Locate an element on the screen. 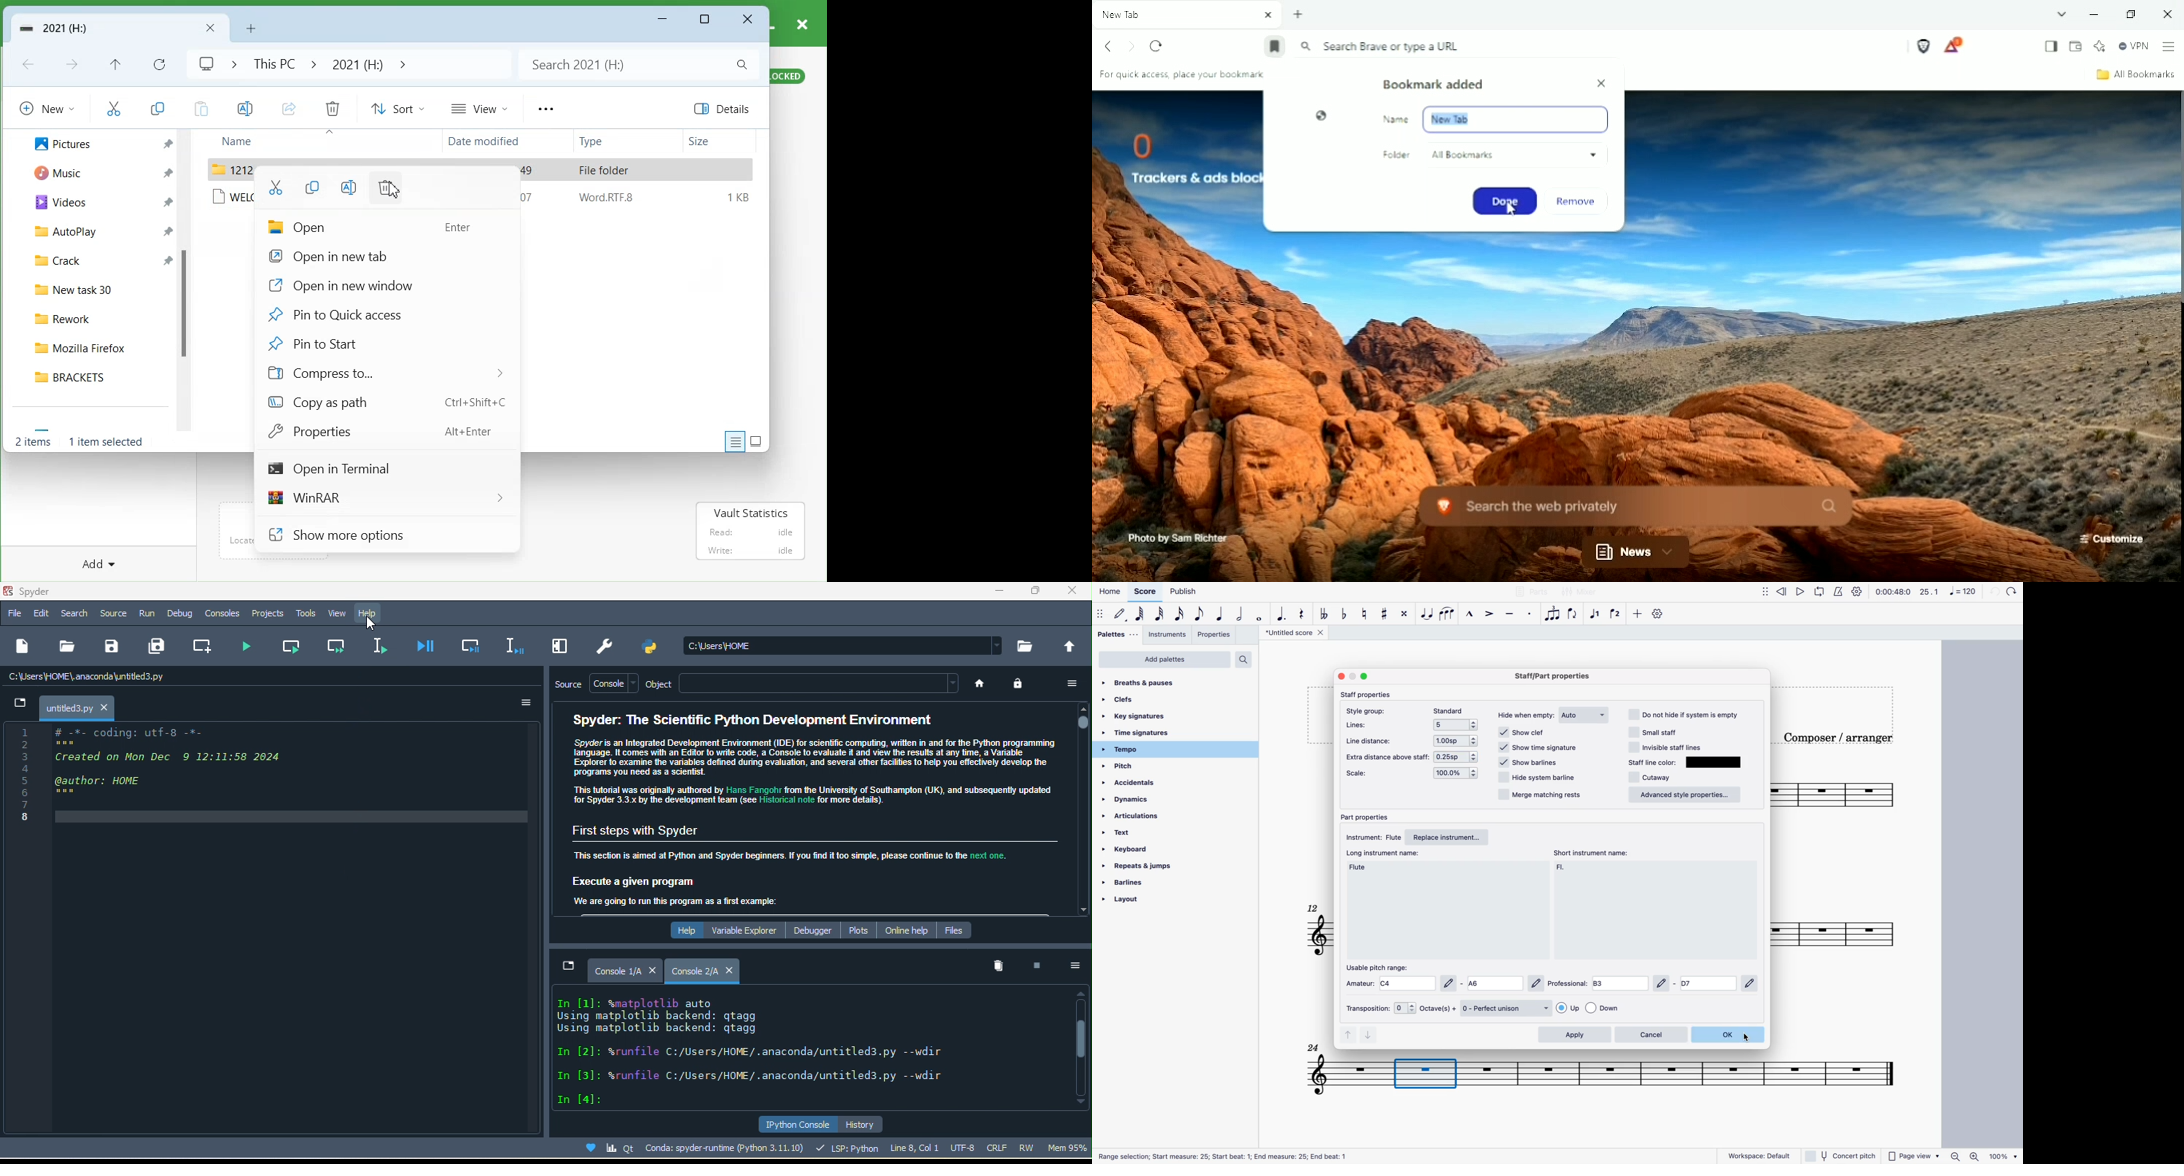 The width and height of the screenshot is (2184, 1176). tie is located at coordinates (1426, 613).